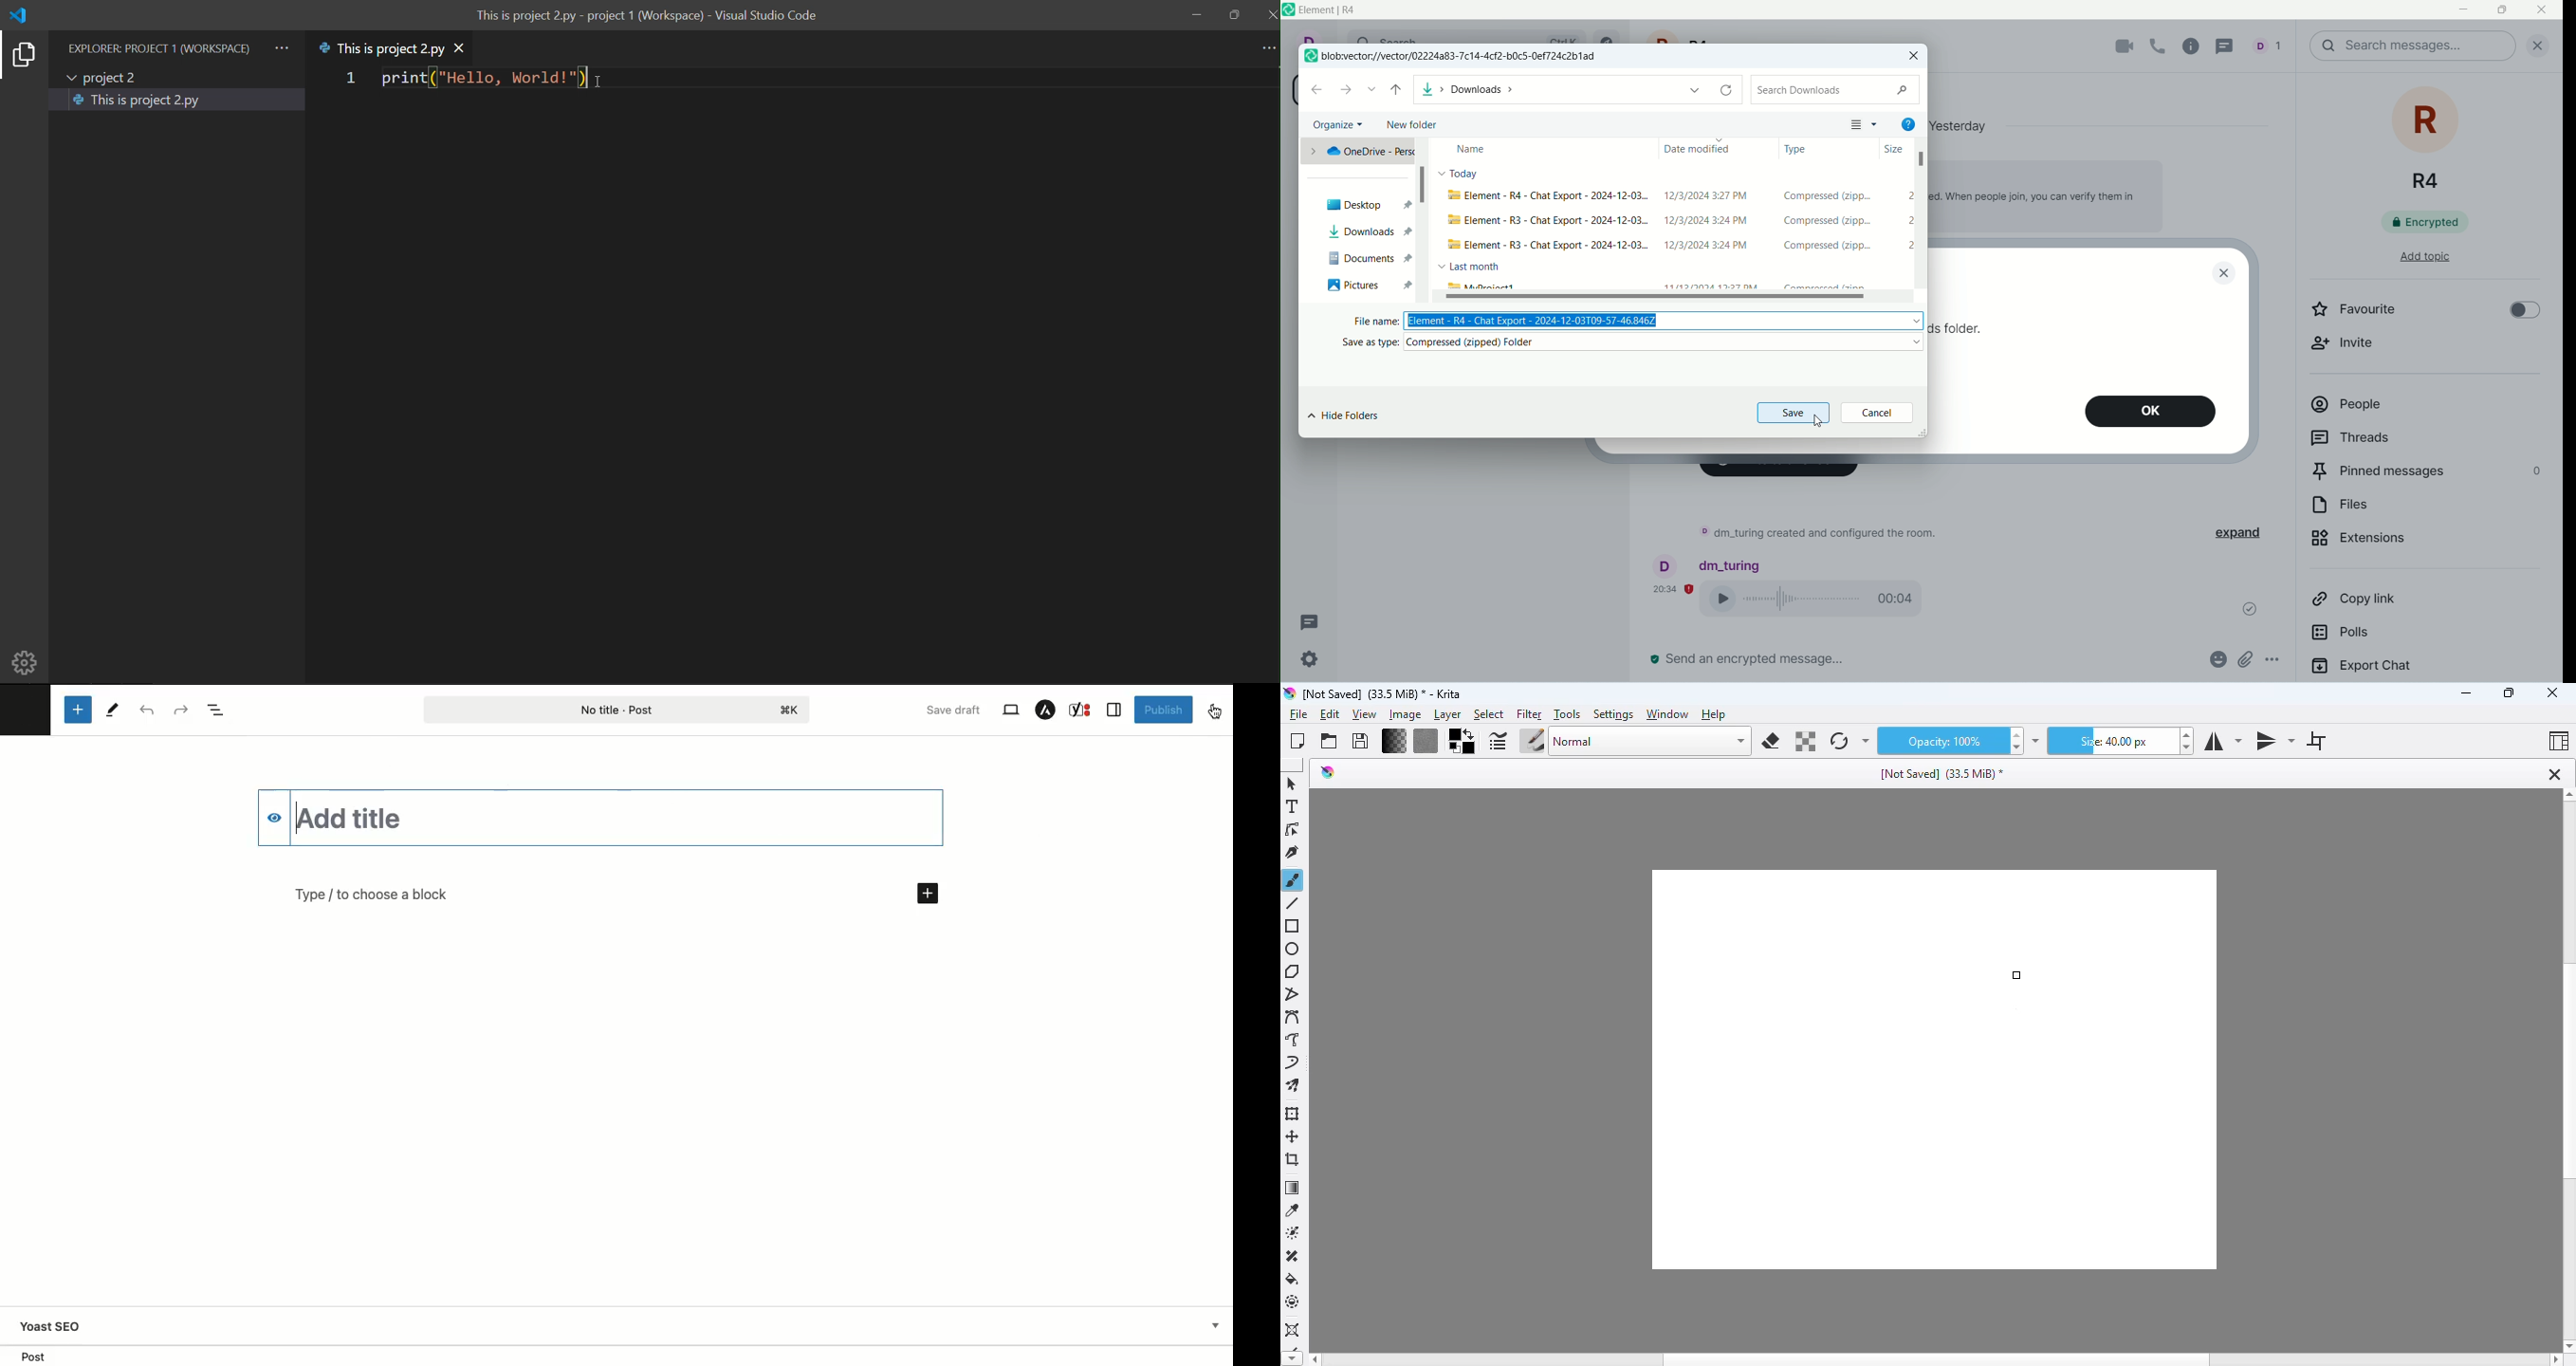  What do you see at coordinates (1371, 258) in the screenshot?
I see `documents` at bounding box center [1371, 258].